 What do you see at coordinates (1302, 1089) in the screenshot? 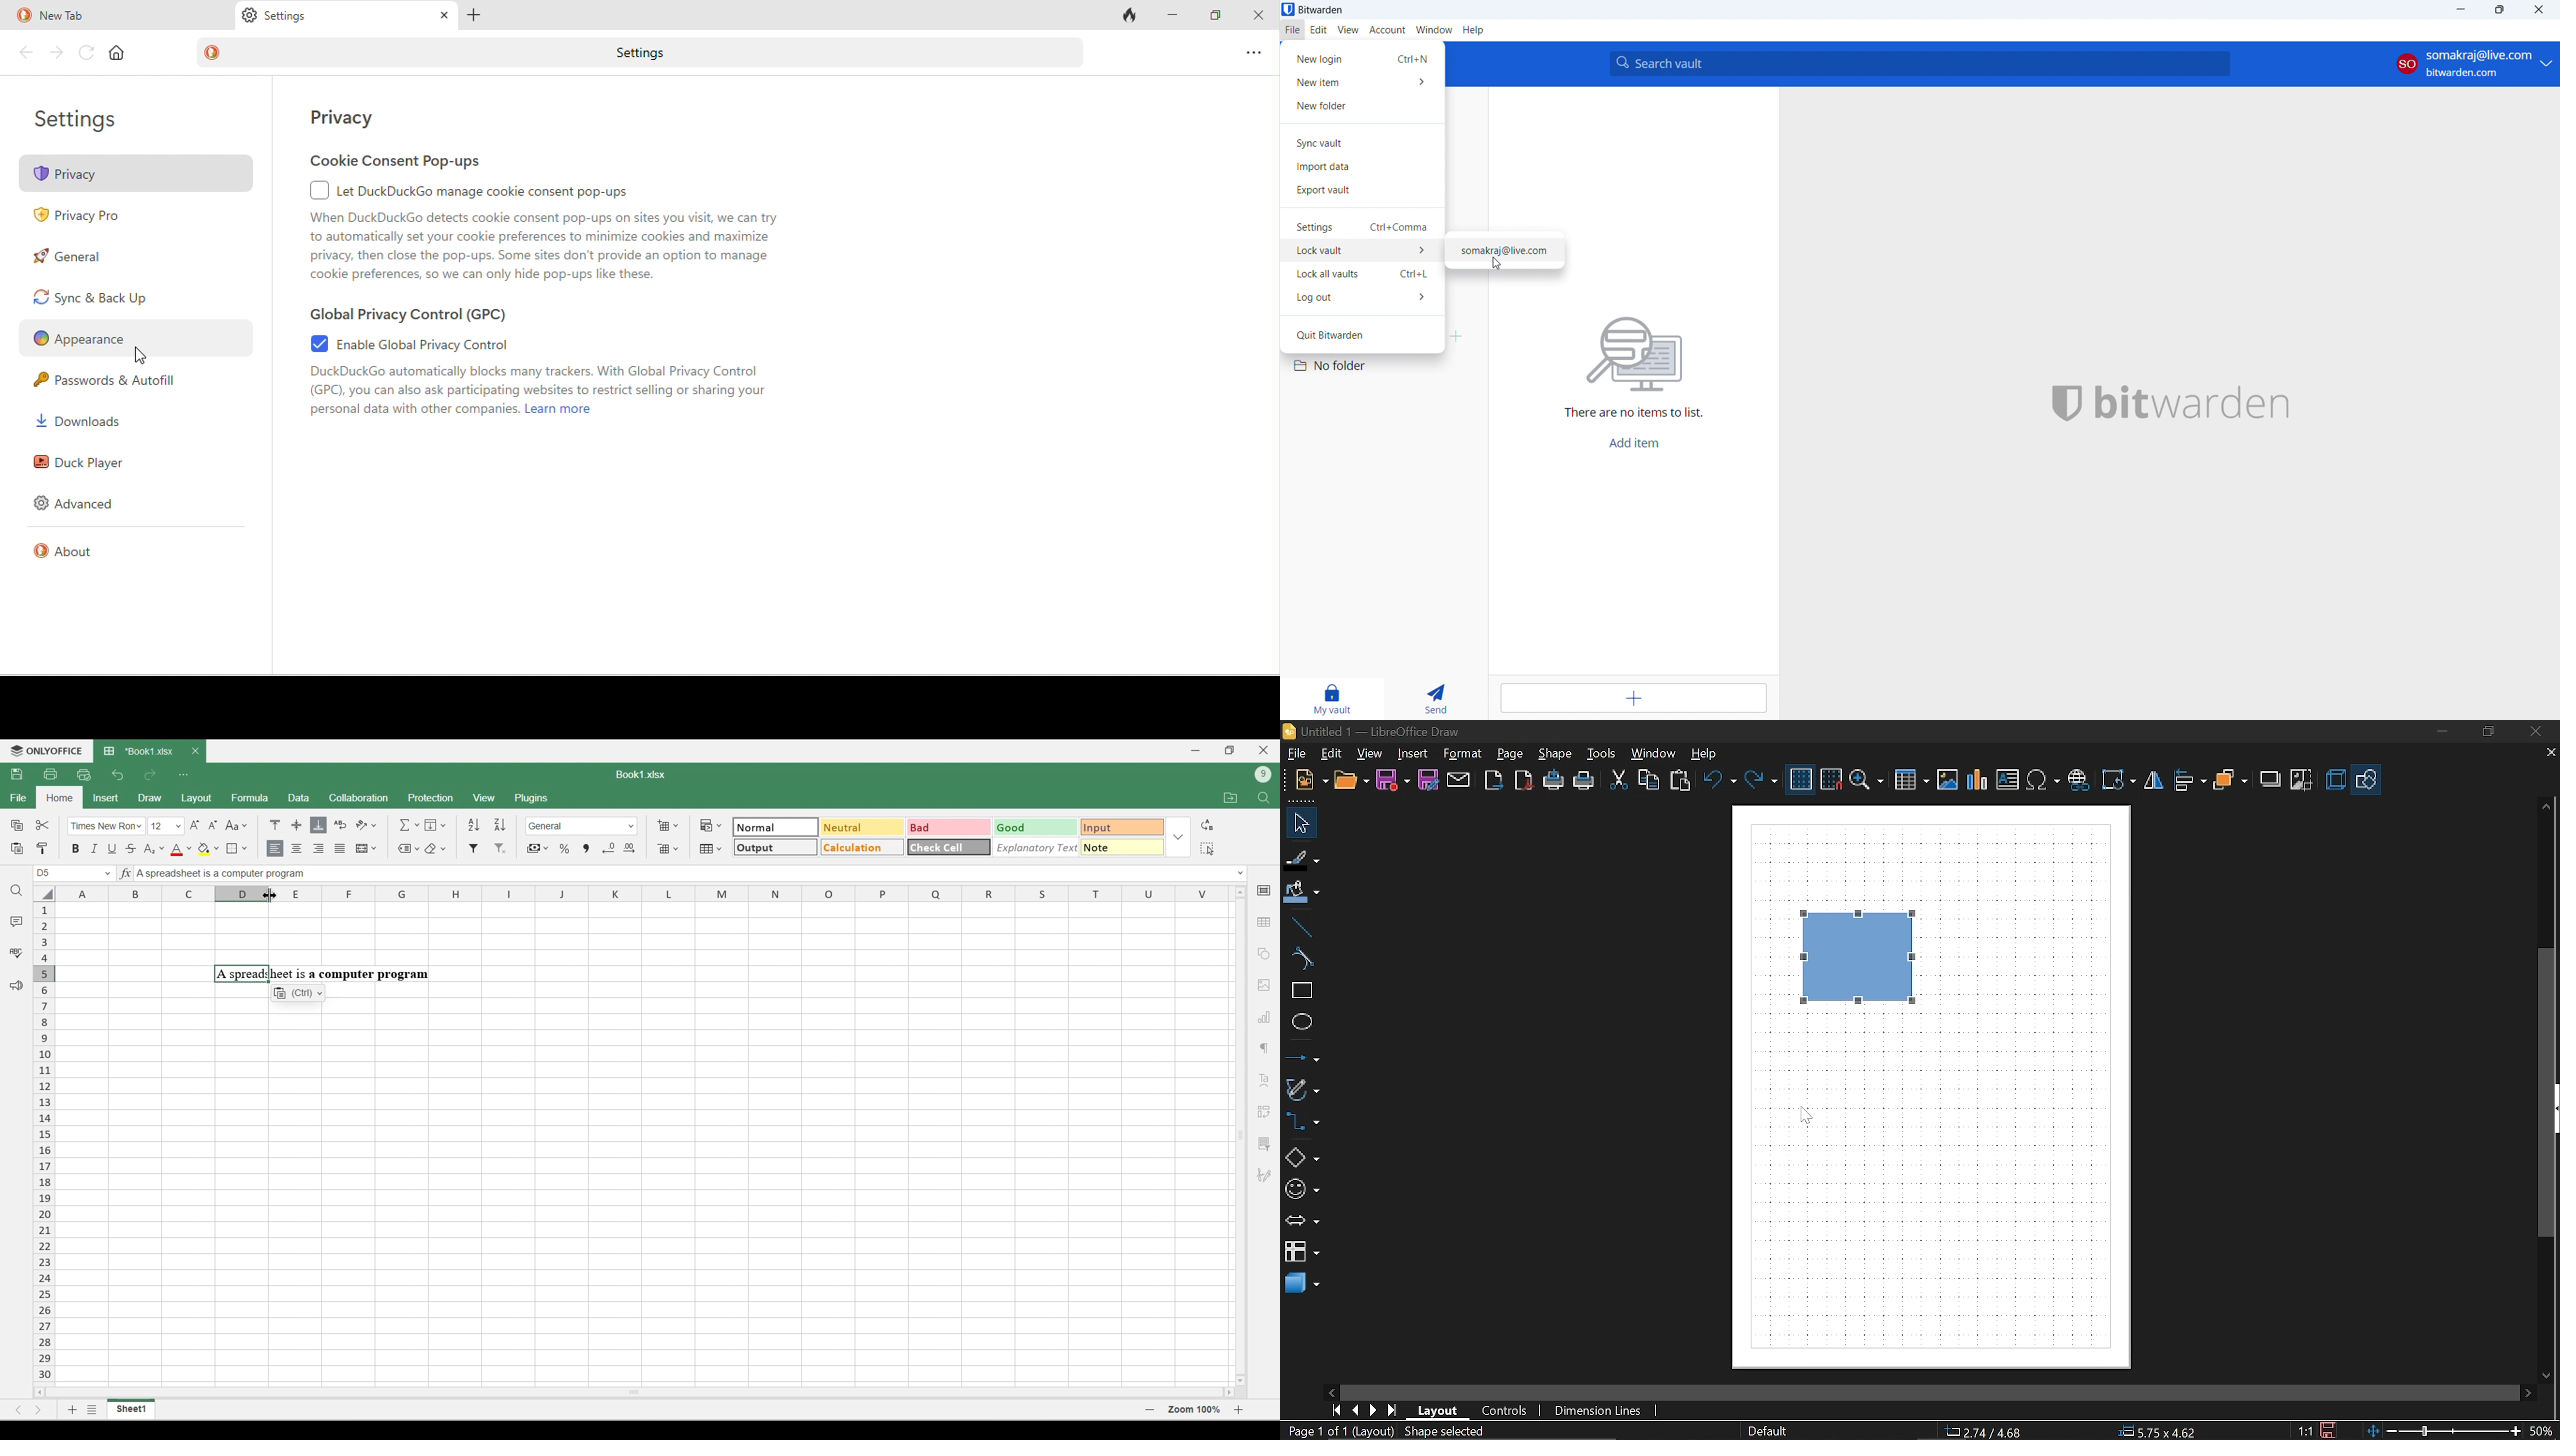
I see `Curves and polygon` at bounding box center [1302, 1089].